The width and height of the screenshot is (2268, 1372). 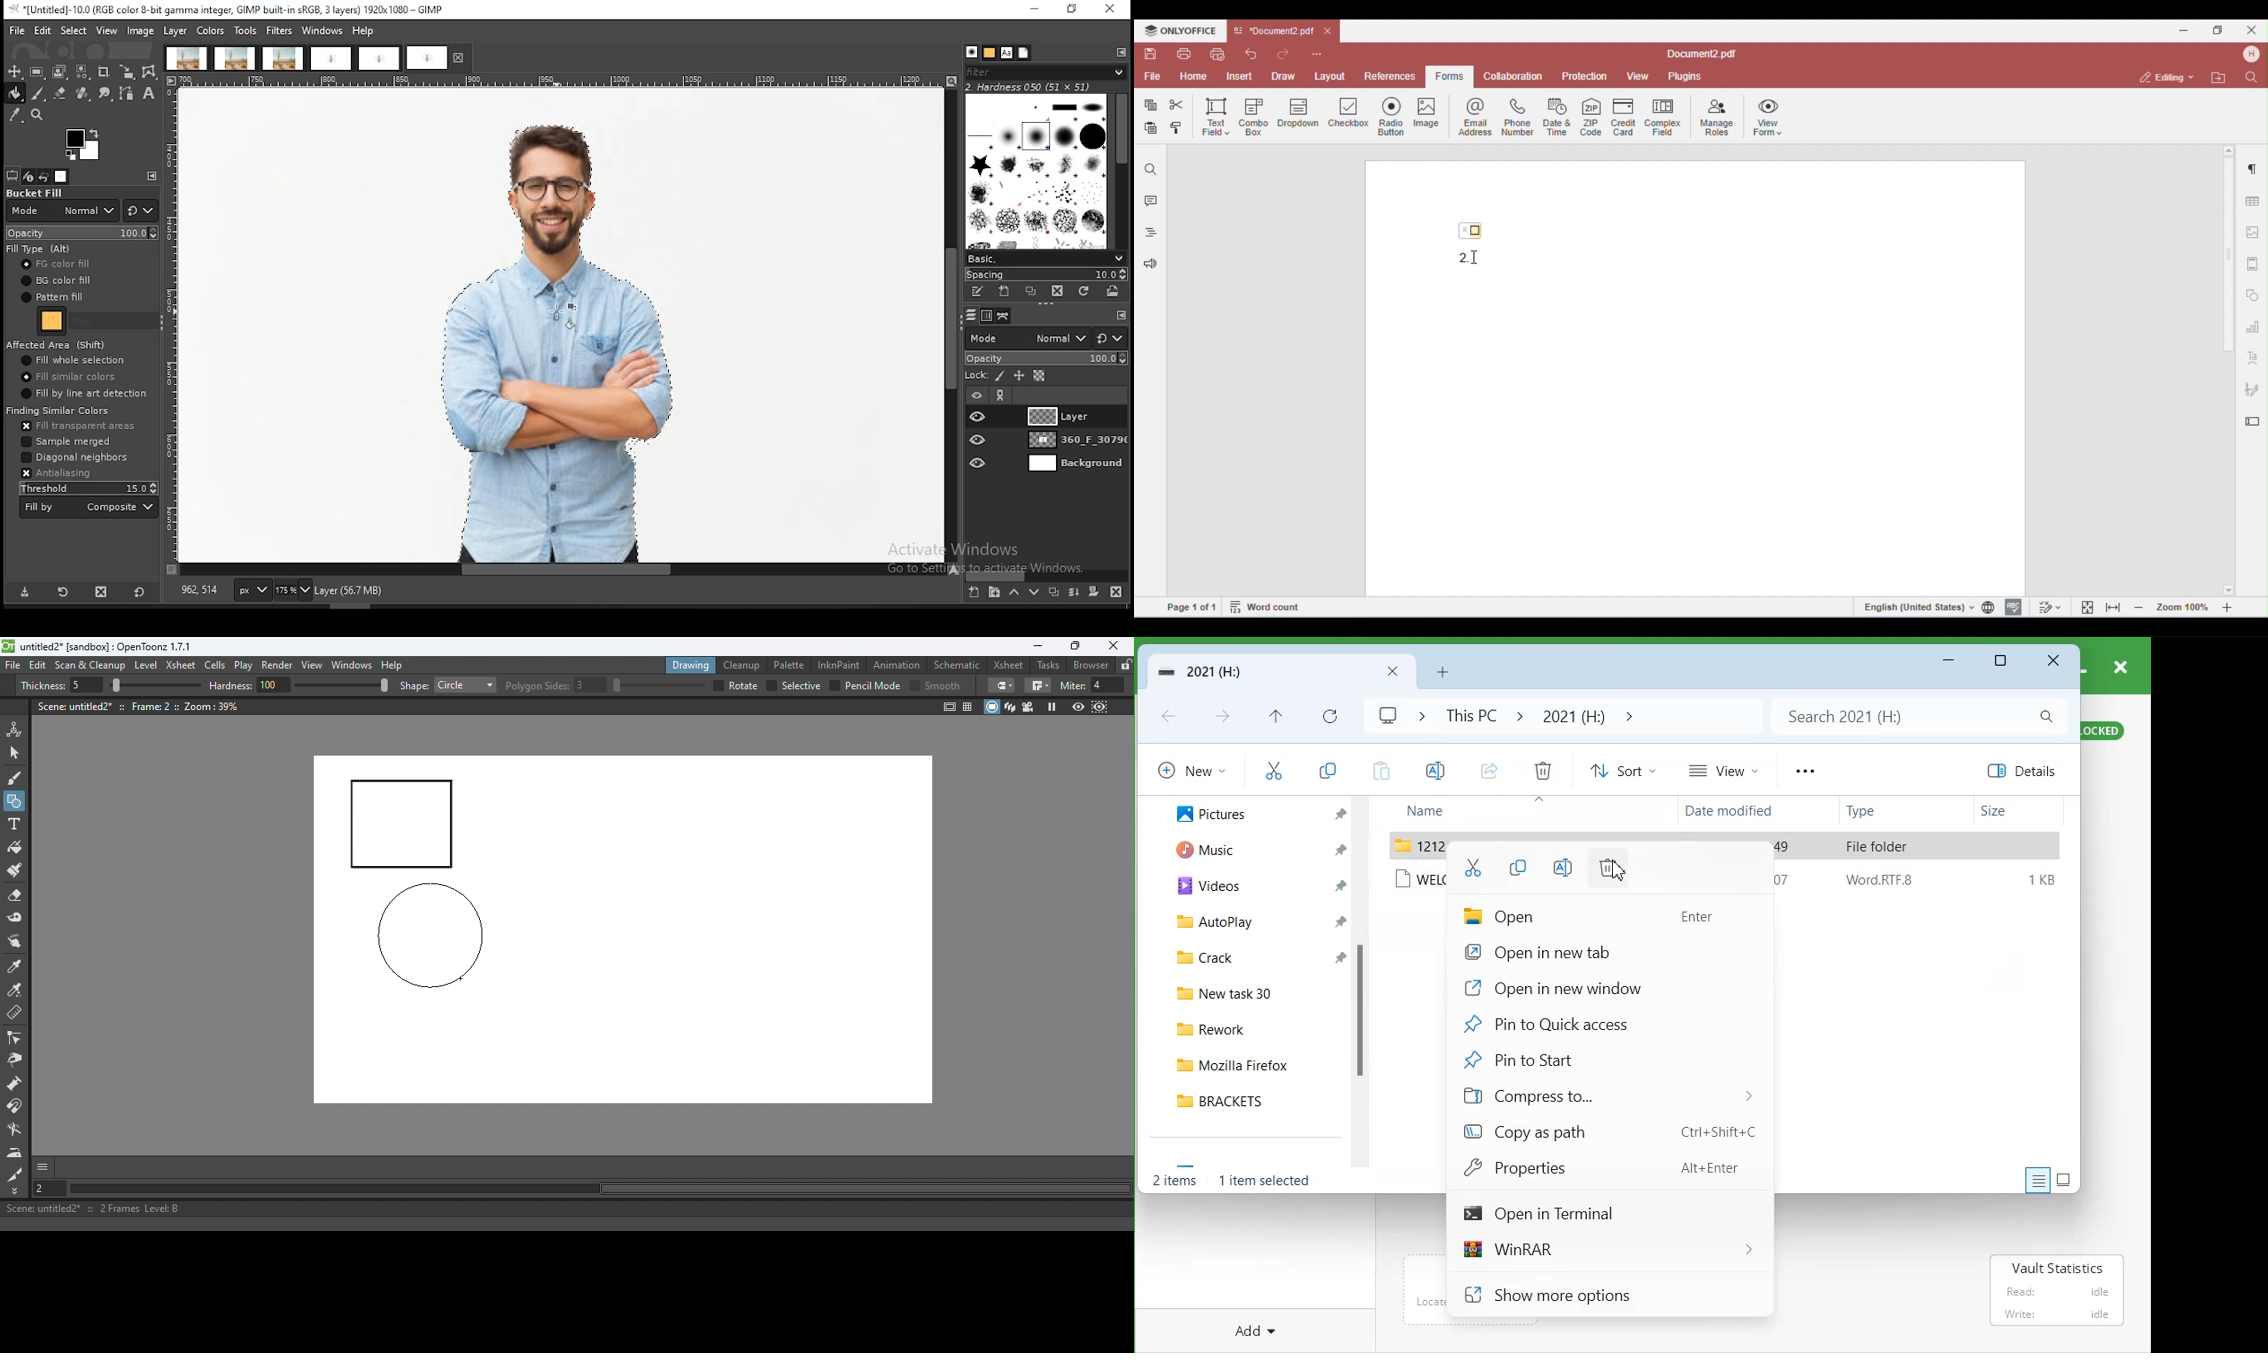 What do you see at coordinates (1251, 1330) in the screenshot?
I see `Add` at bounding box center [1251, 1330].